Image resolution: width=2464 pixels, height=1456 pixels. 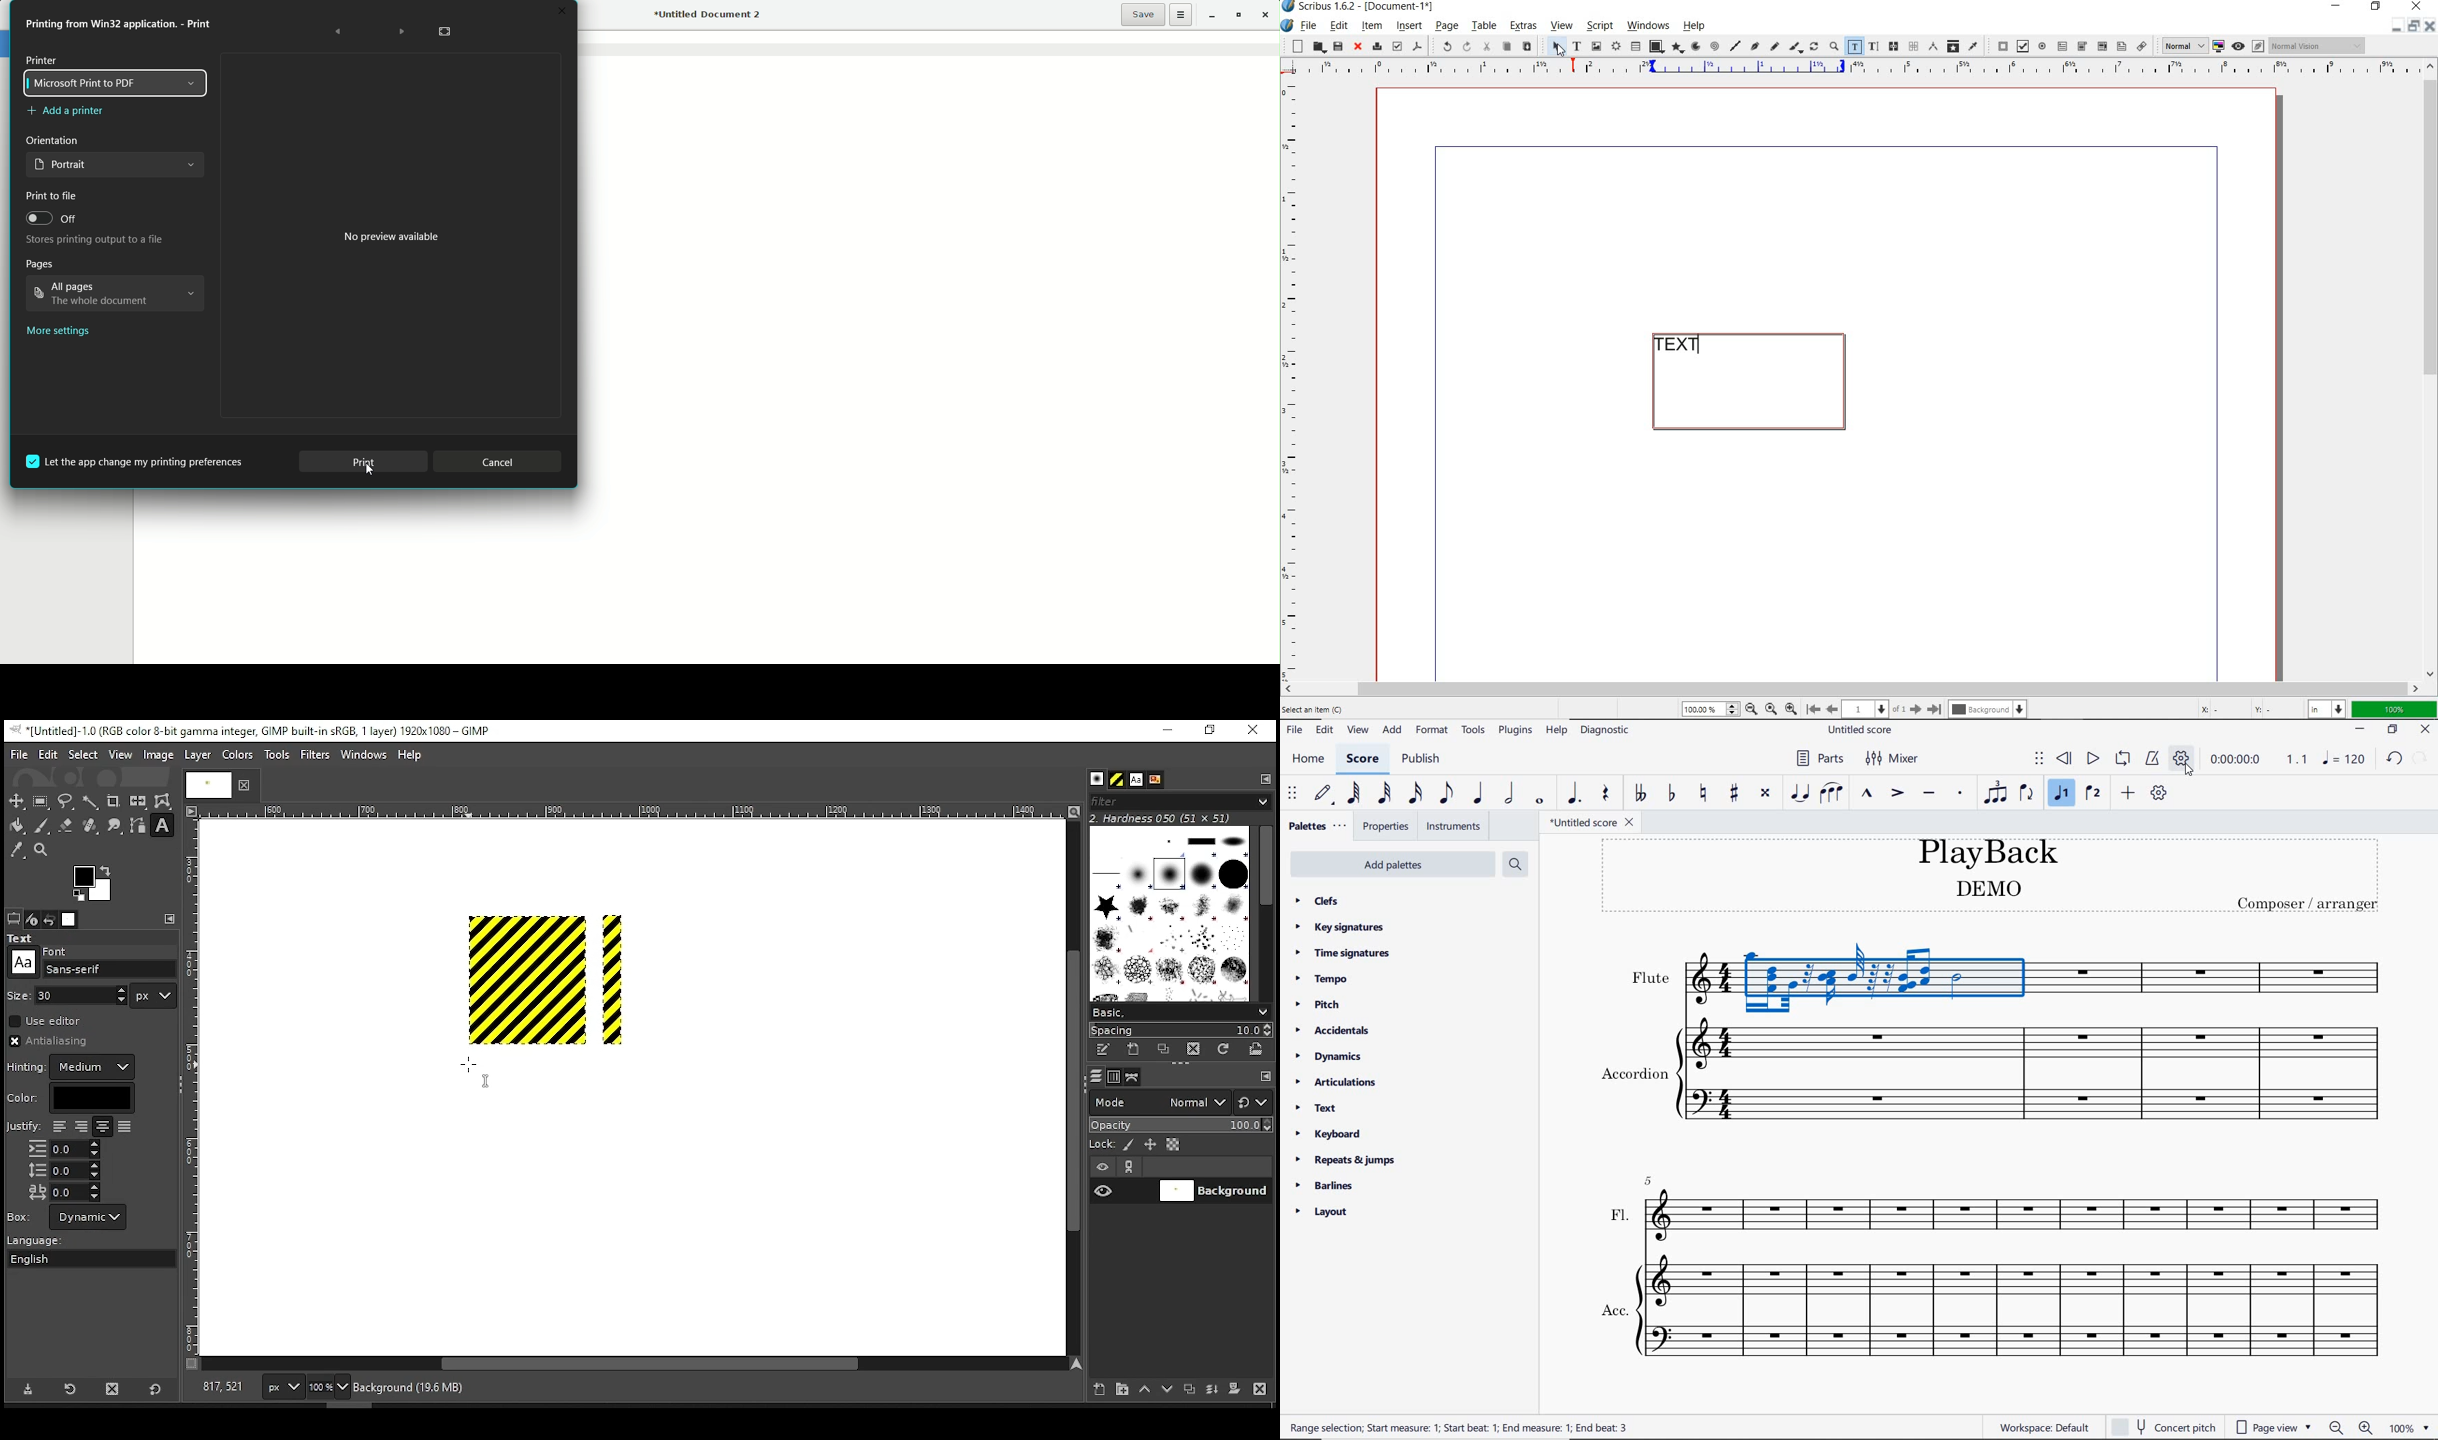 I want to click on metronome, so click(x=2154, y=759).